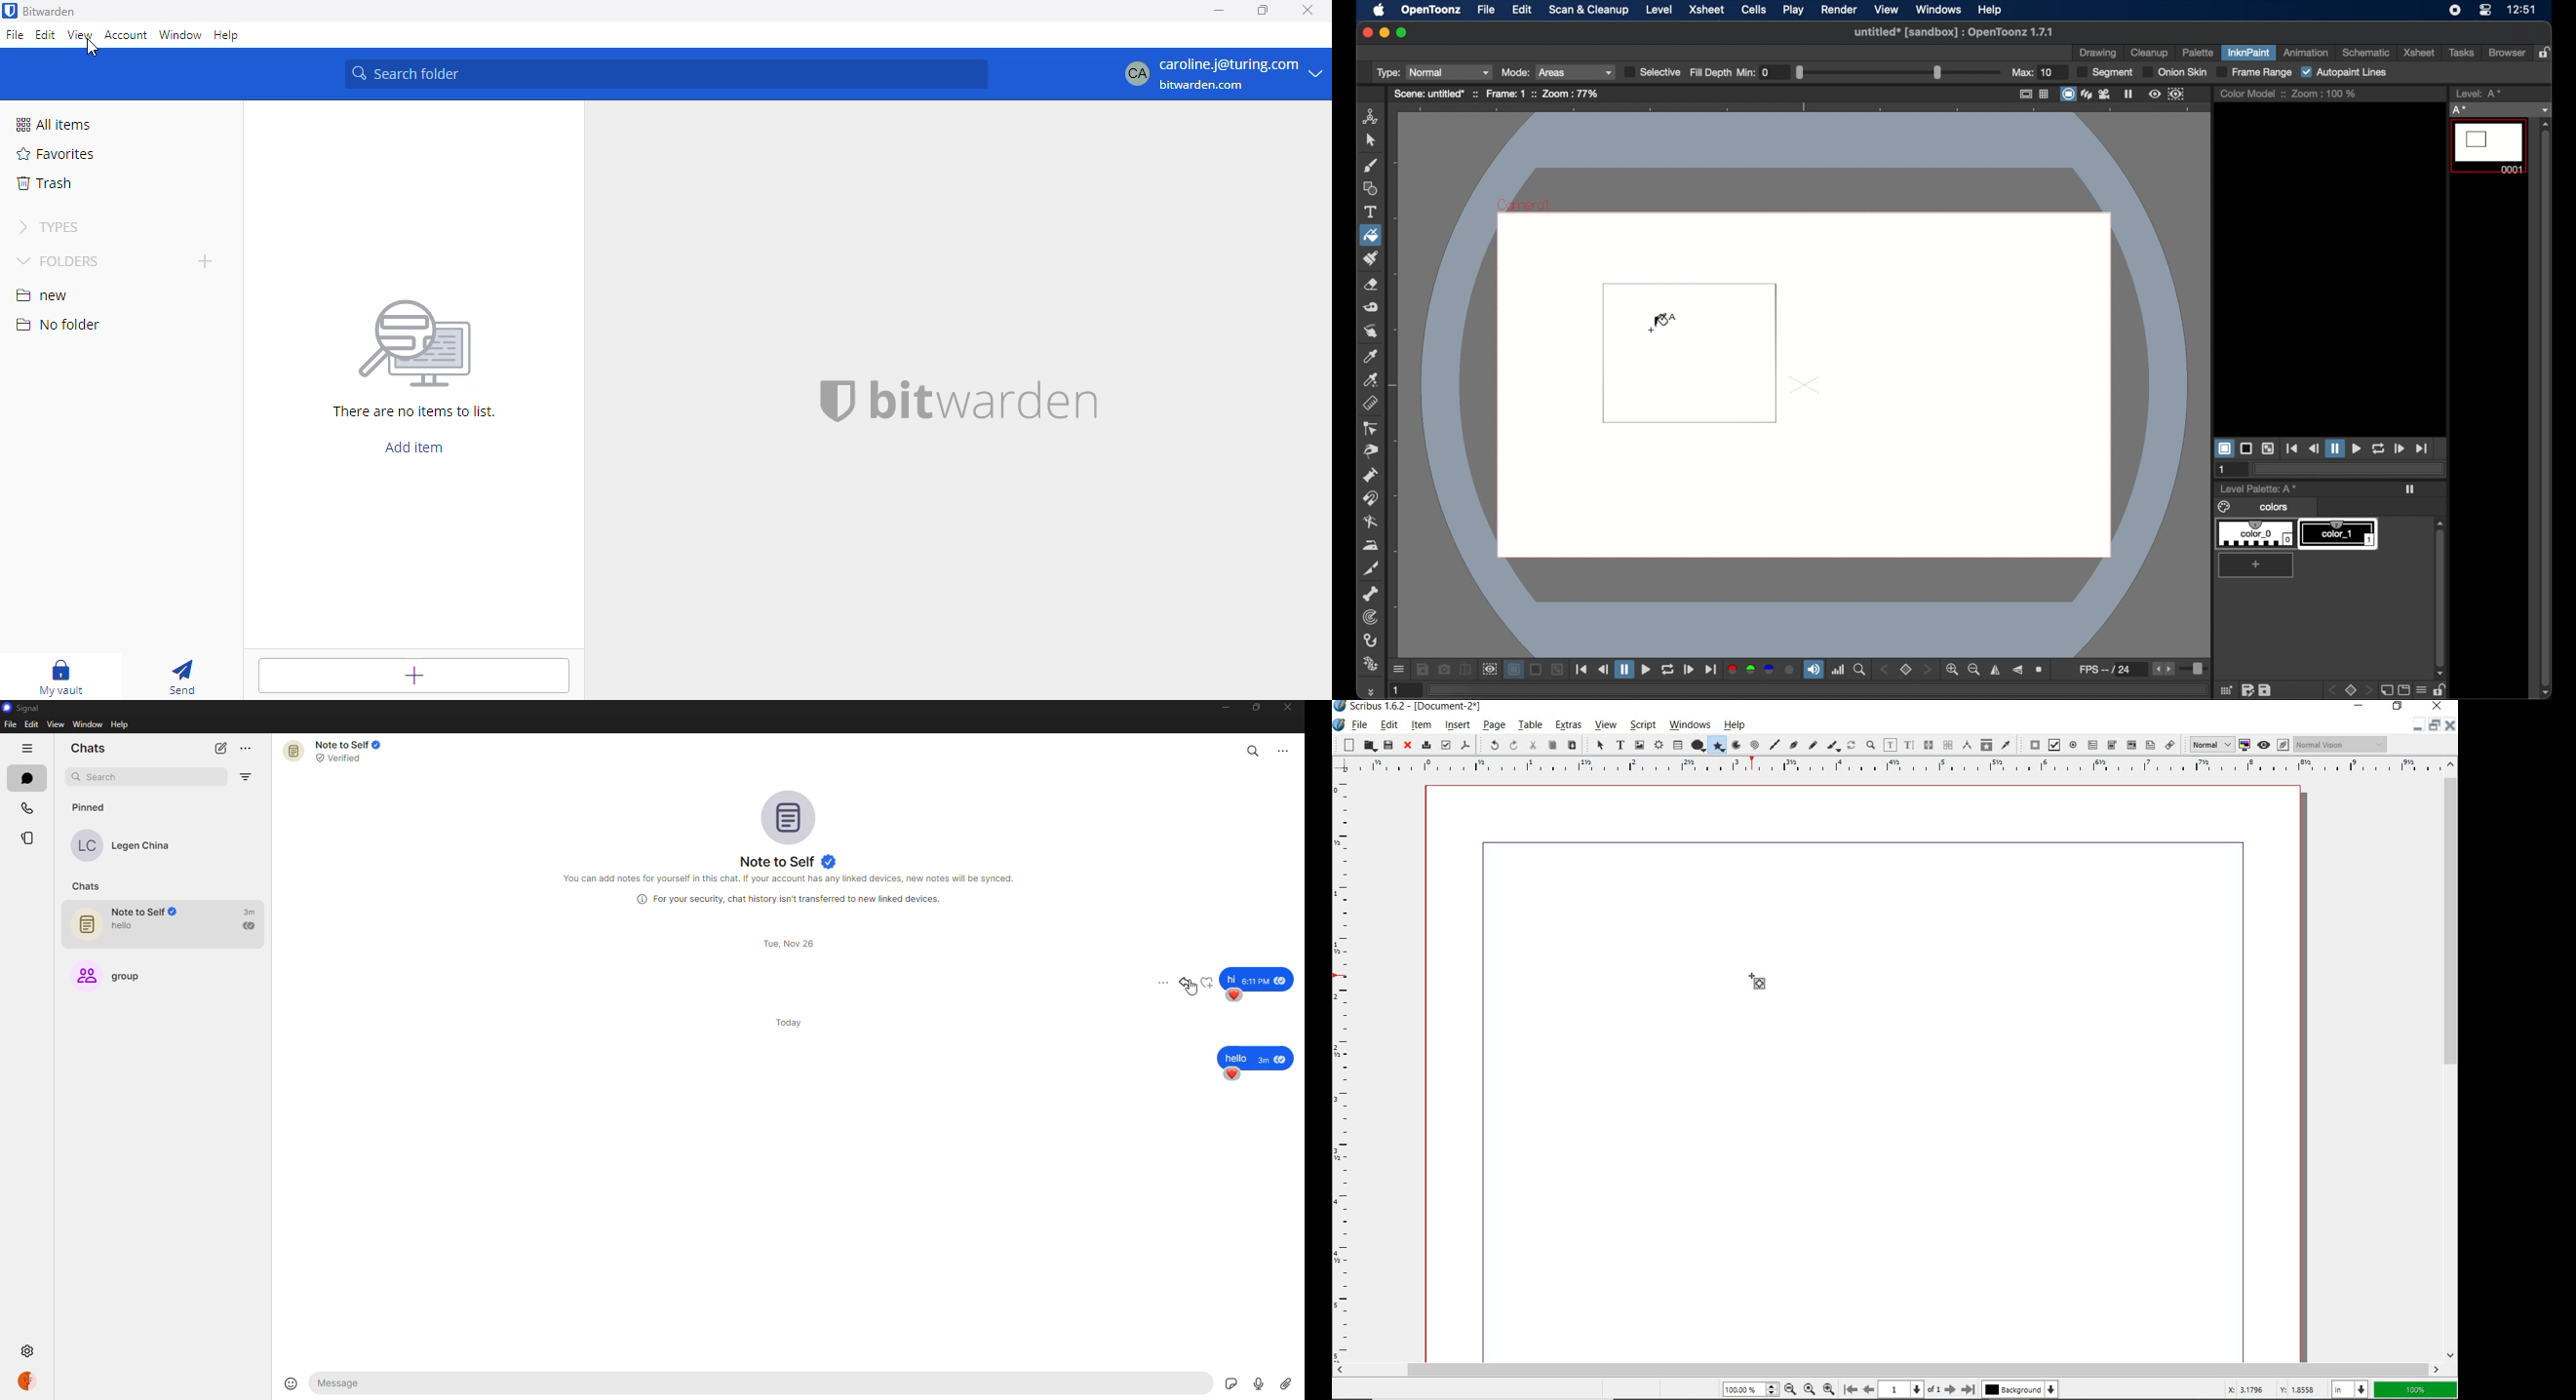  What do you see at coordinates (1530, 725) in the screenshot?
I see `table` at bounding box center [1530, 725].